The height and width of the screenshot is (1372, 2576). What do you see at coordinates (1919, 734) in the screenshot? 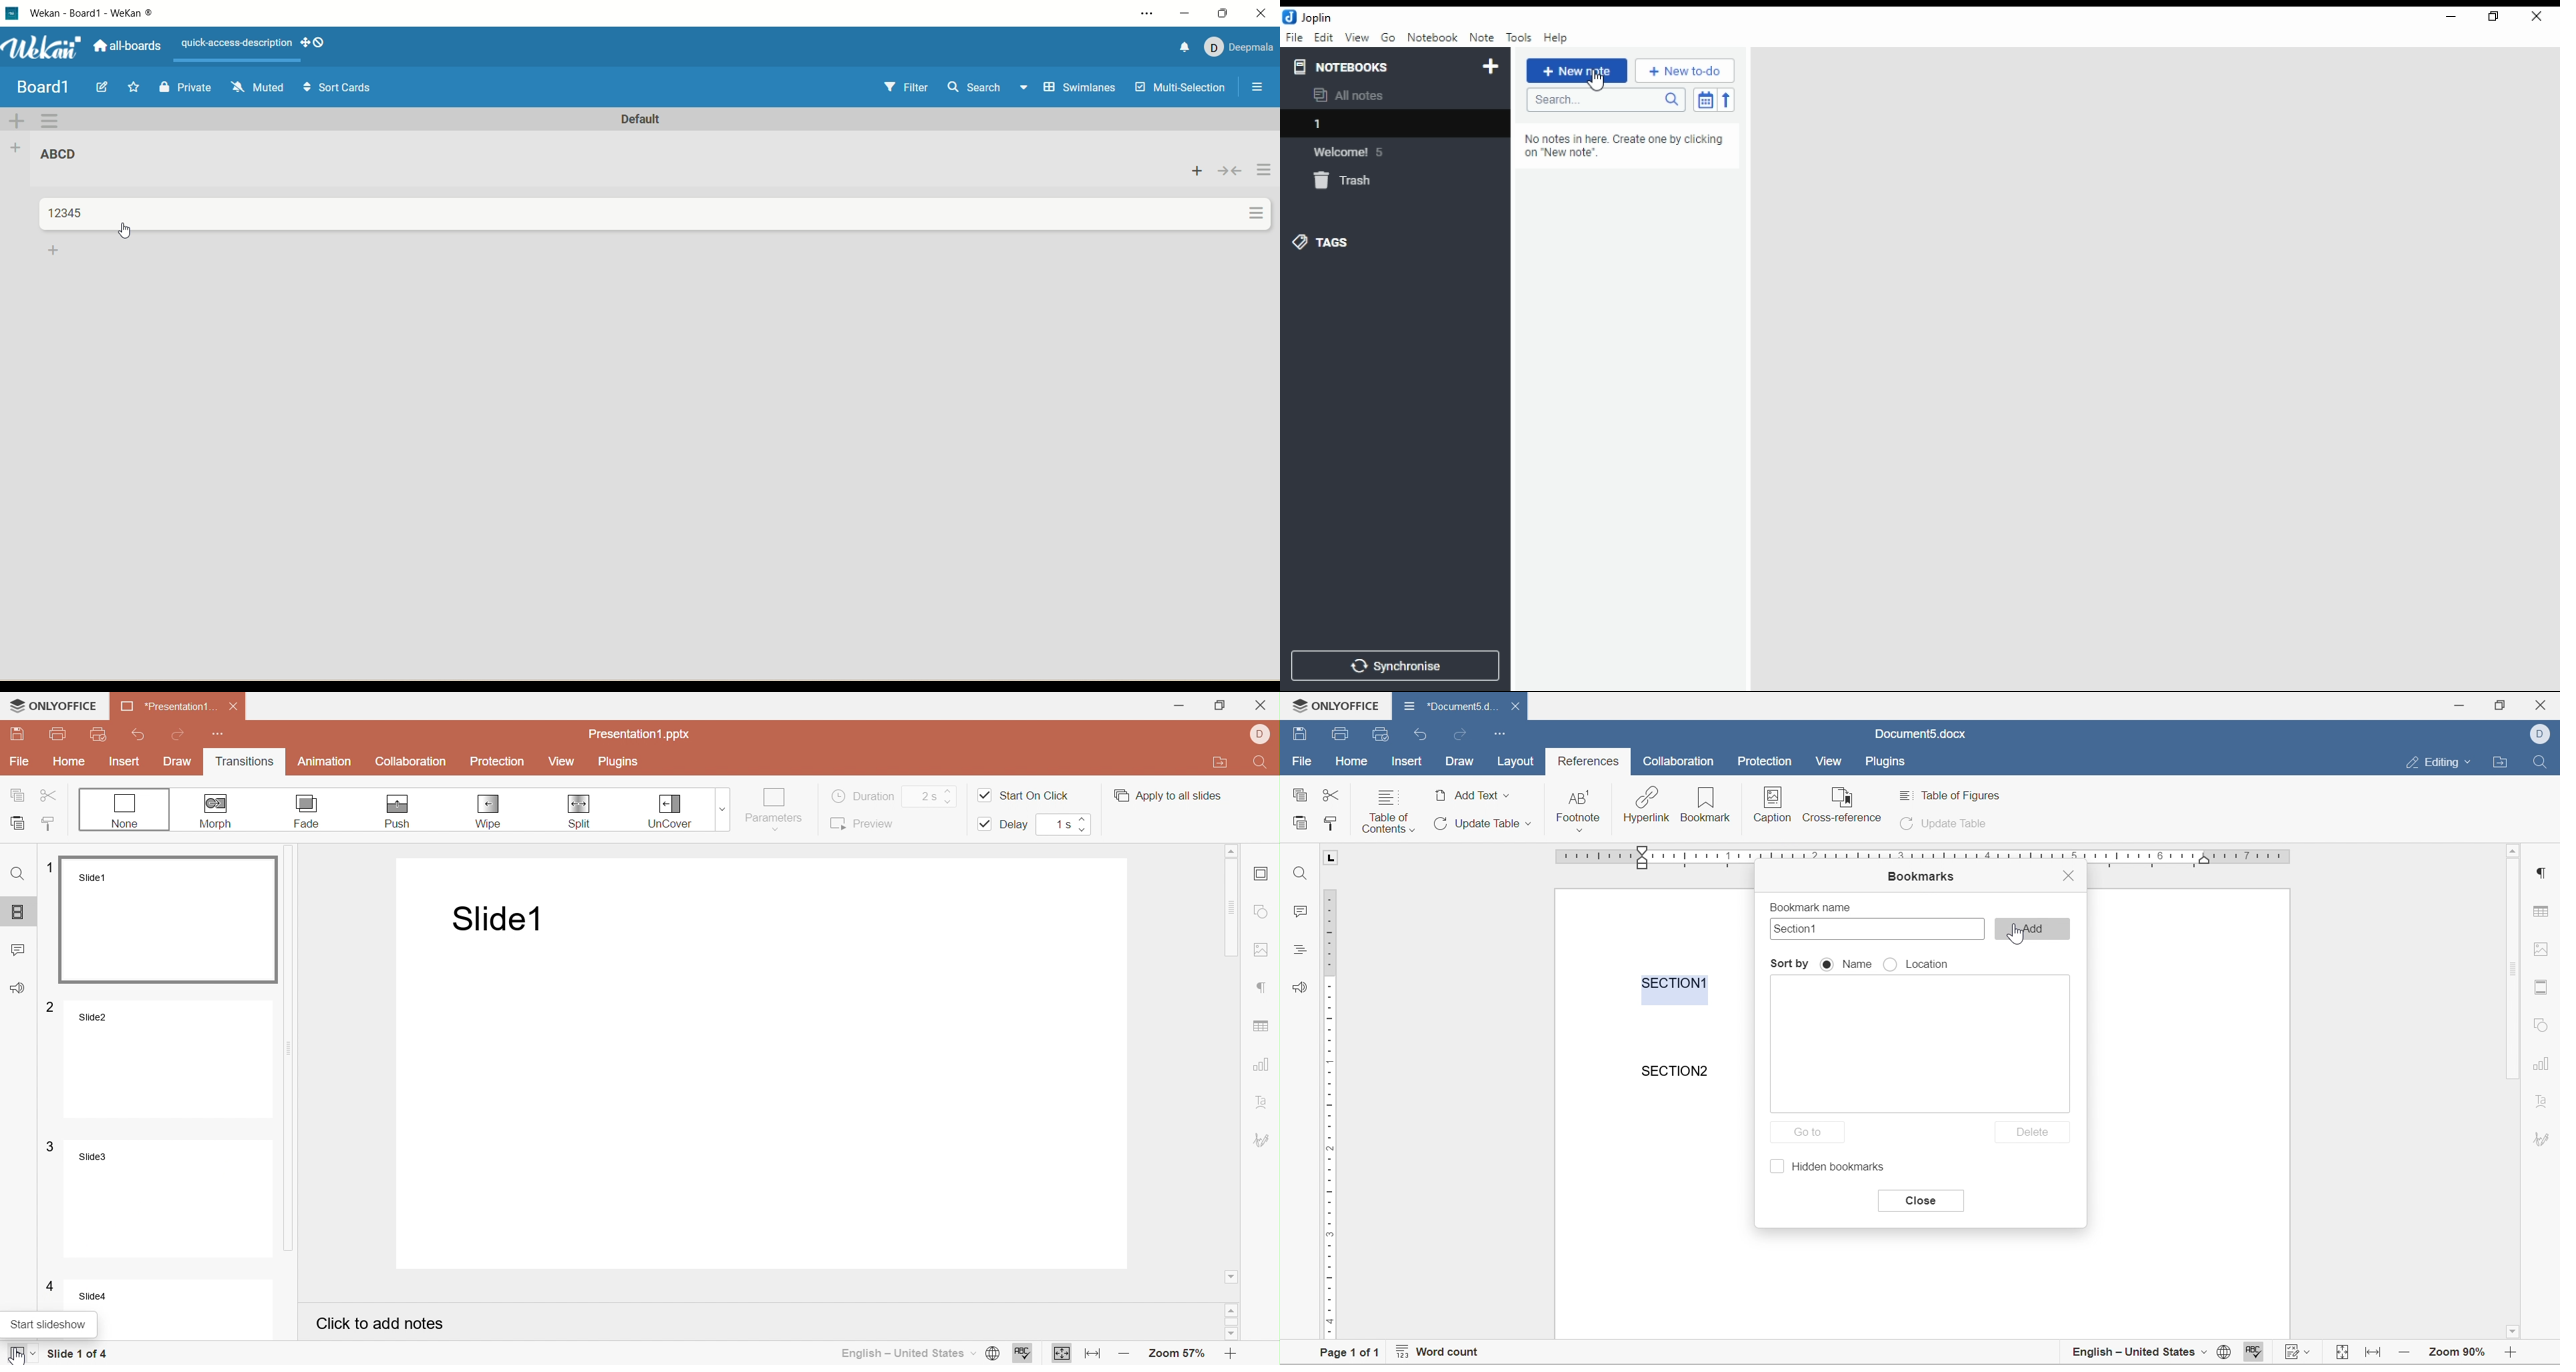
I see `document5.docx` at bounding box center [1919, 734].